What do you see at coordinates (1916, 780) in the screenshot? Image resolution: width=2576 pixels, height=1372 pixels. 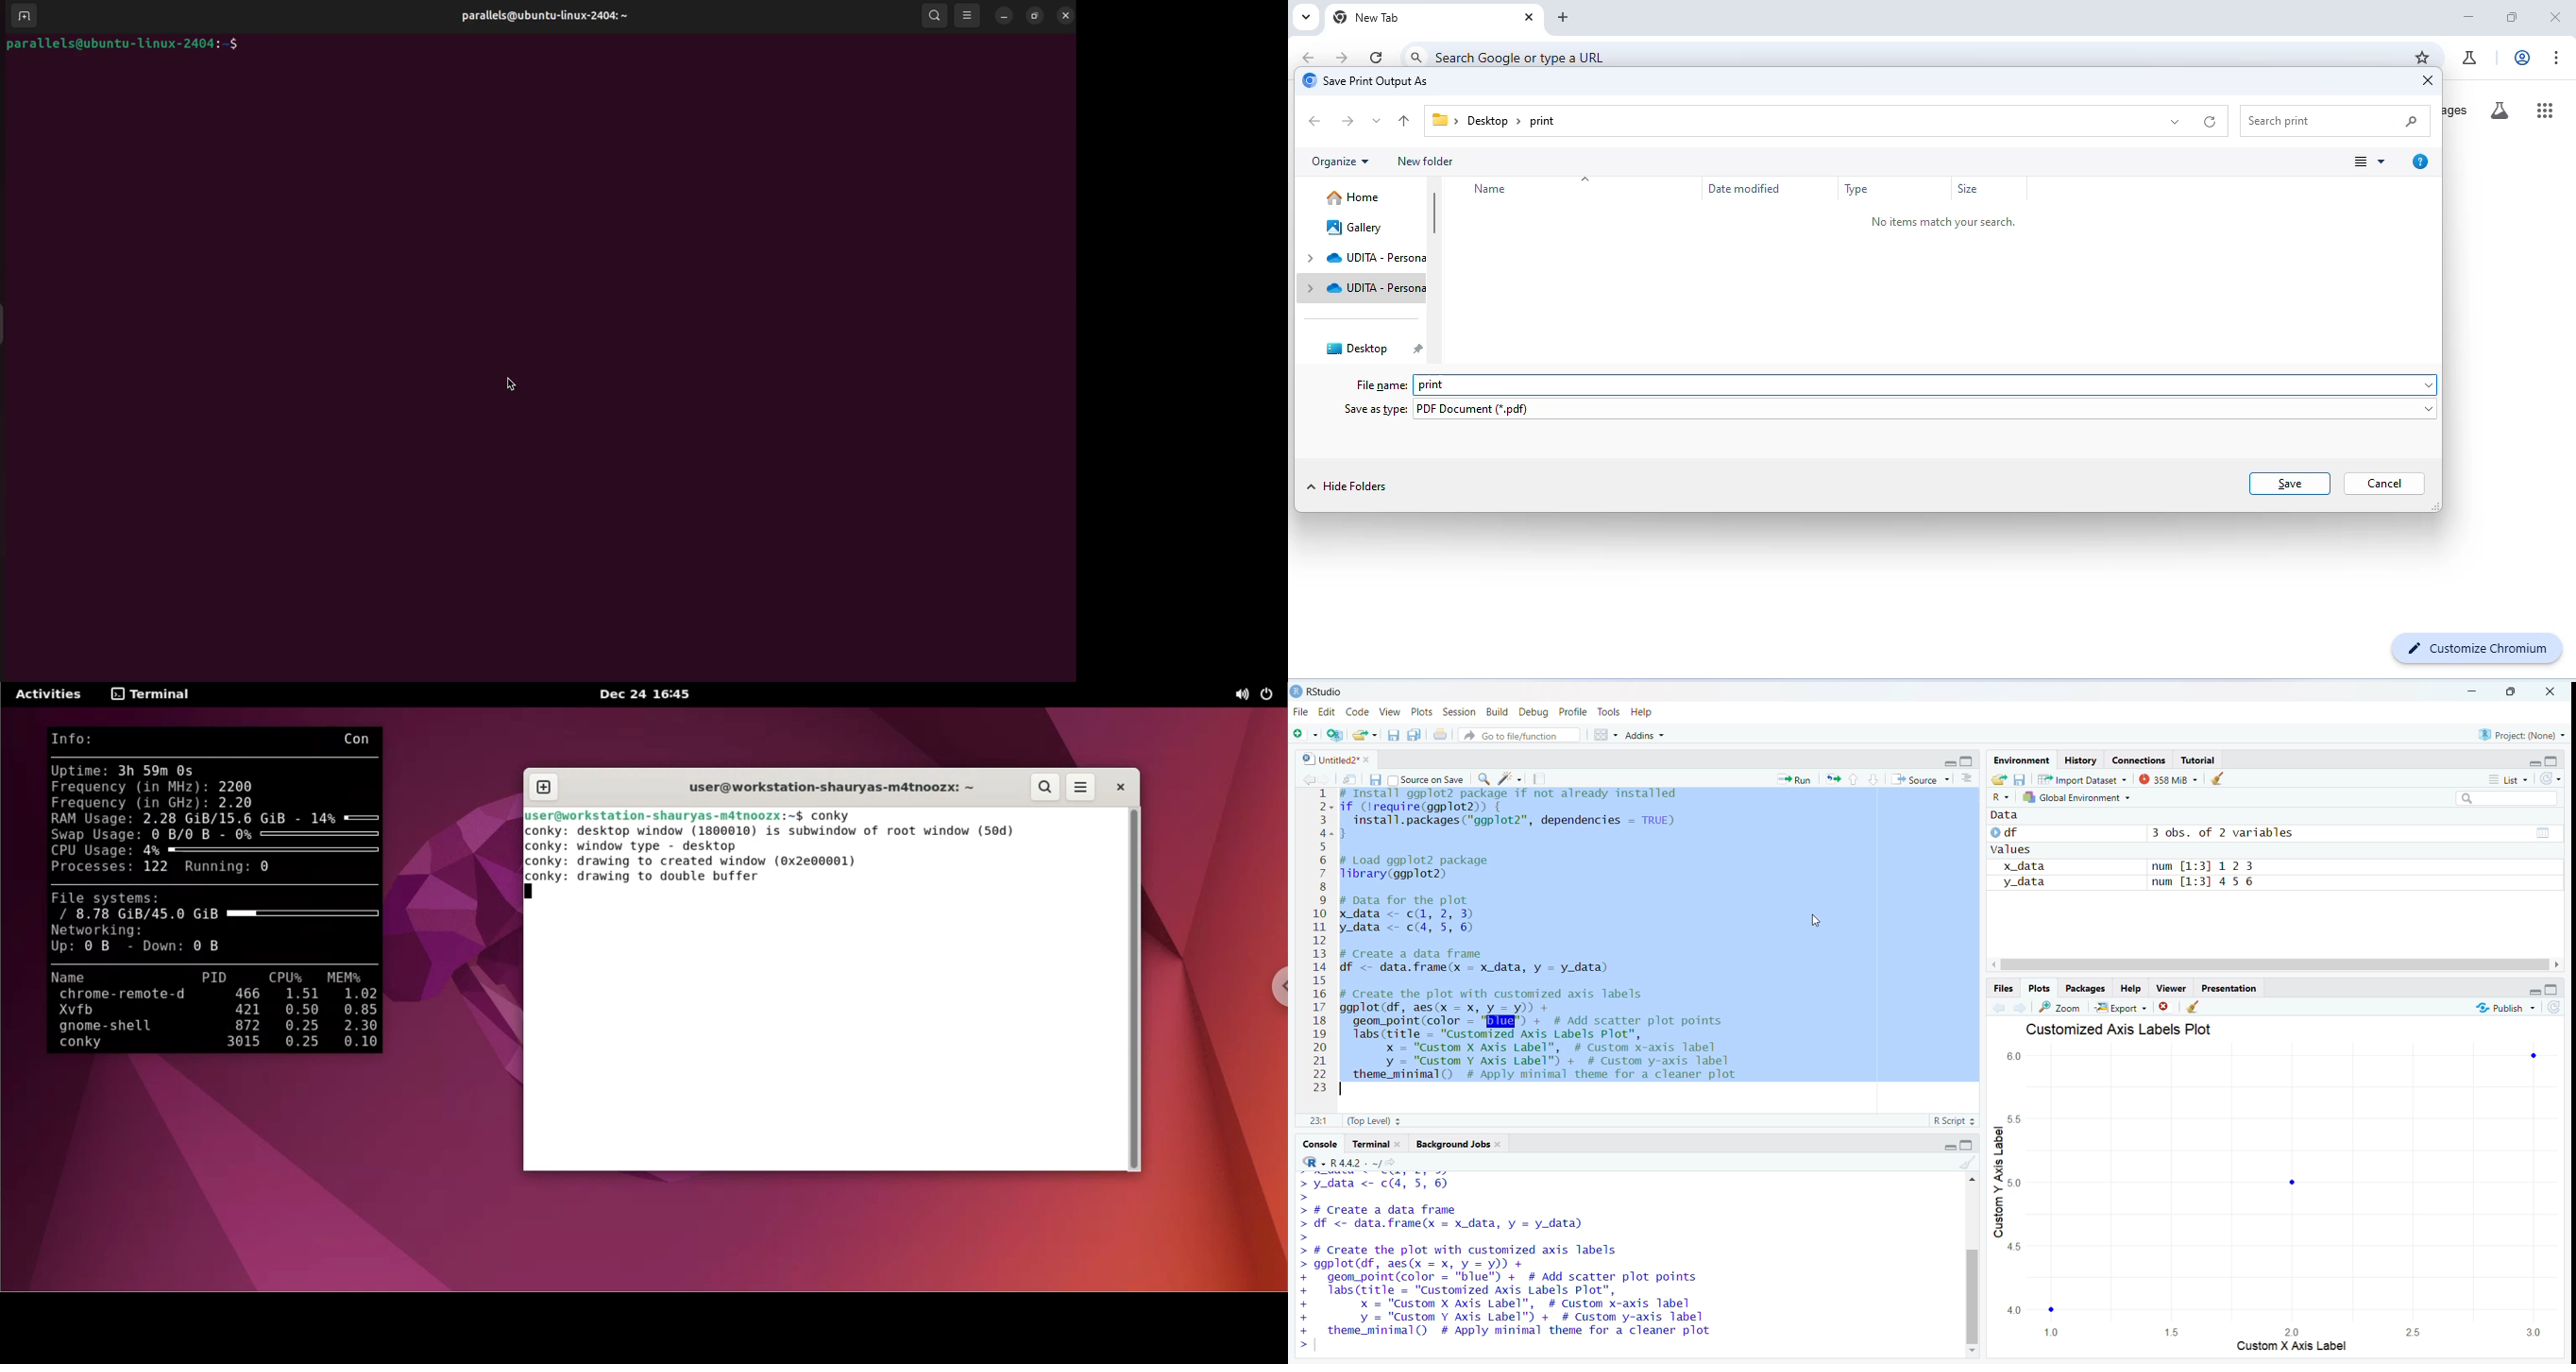 I see `Source` at bounding box center [1916, 780].